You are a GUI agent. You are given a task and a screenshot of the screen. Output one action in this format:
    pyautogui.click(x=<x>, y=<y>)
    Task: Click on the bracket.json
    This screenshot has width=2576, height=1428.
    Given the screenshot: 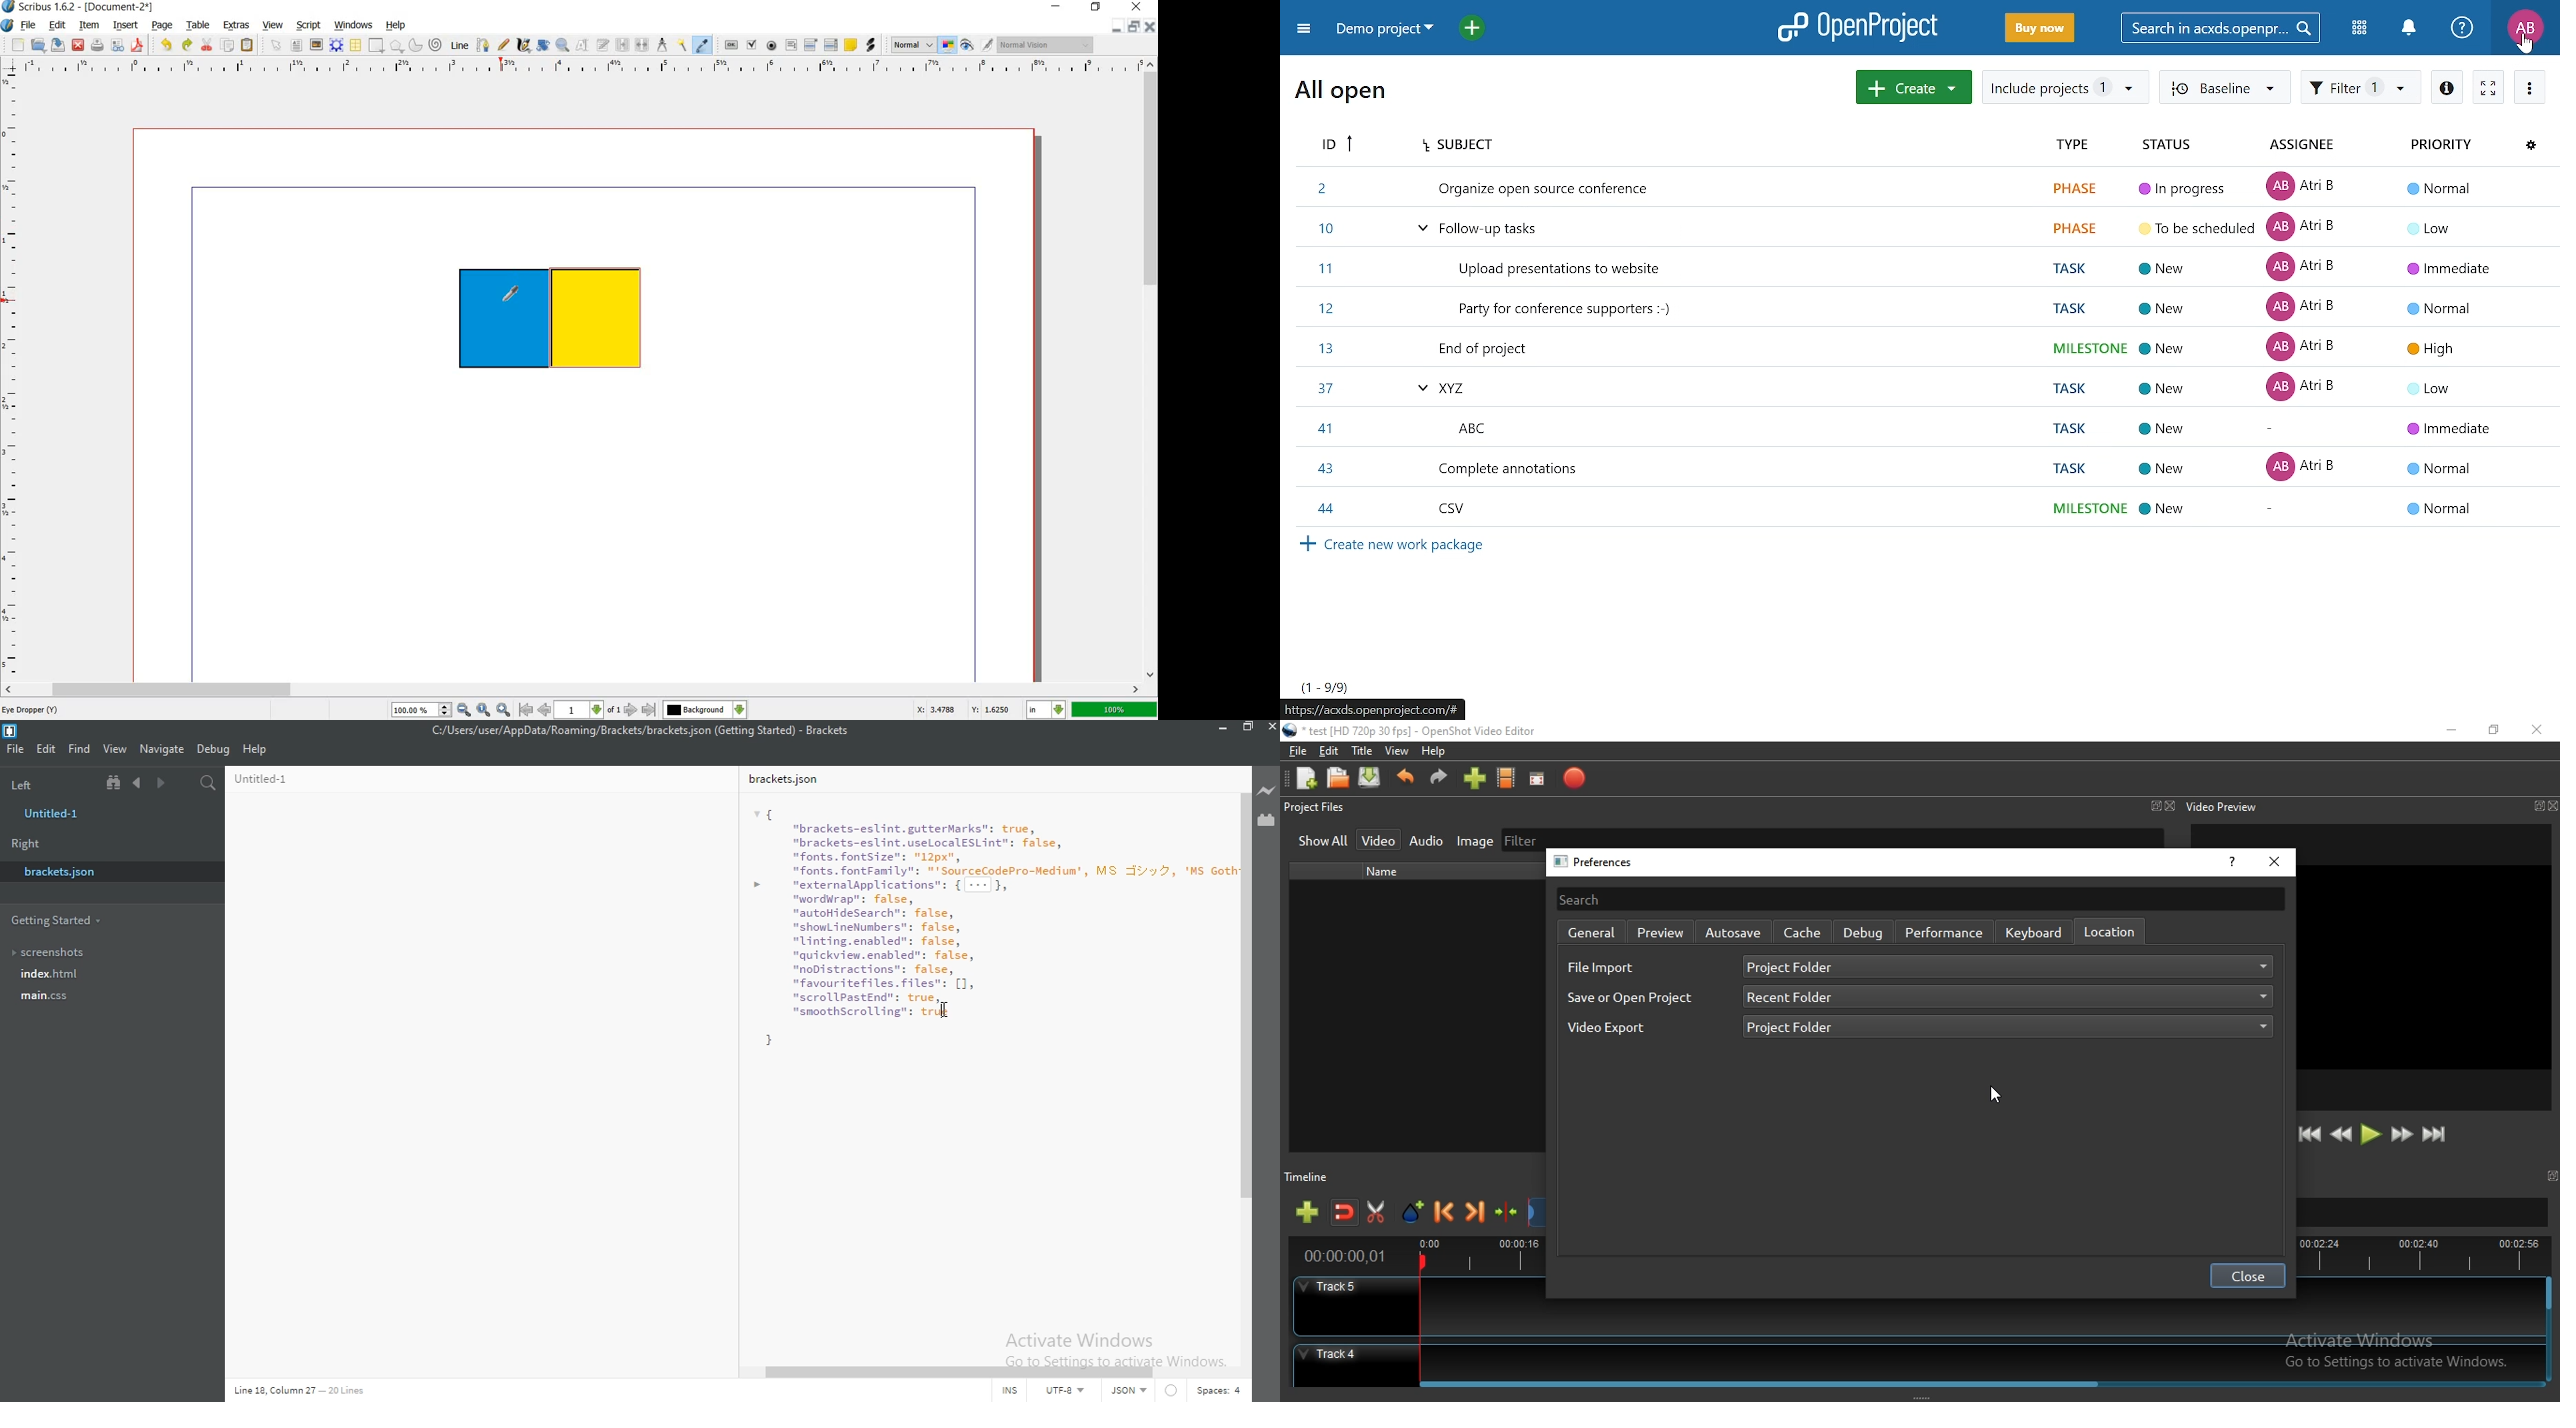 What is the action you would take?
    pyautogui.click(x=984, y=1057)
    